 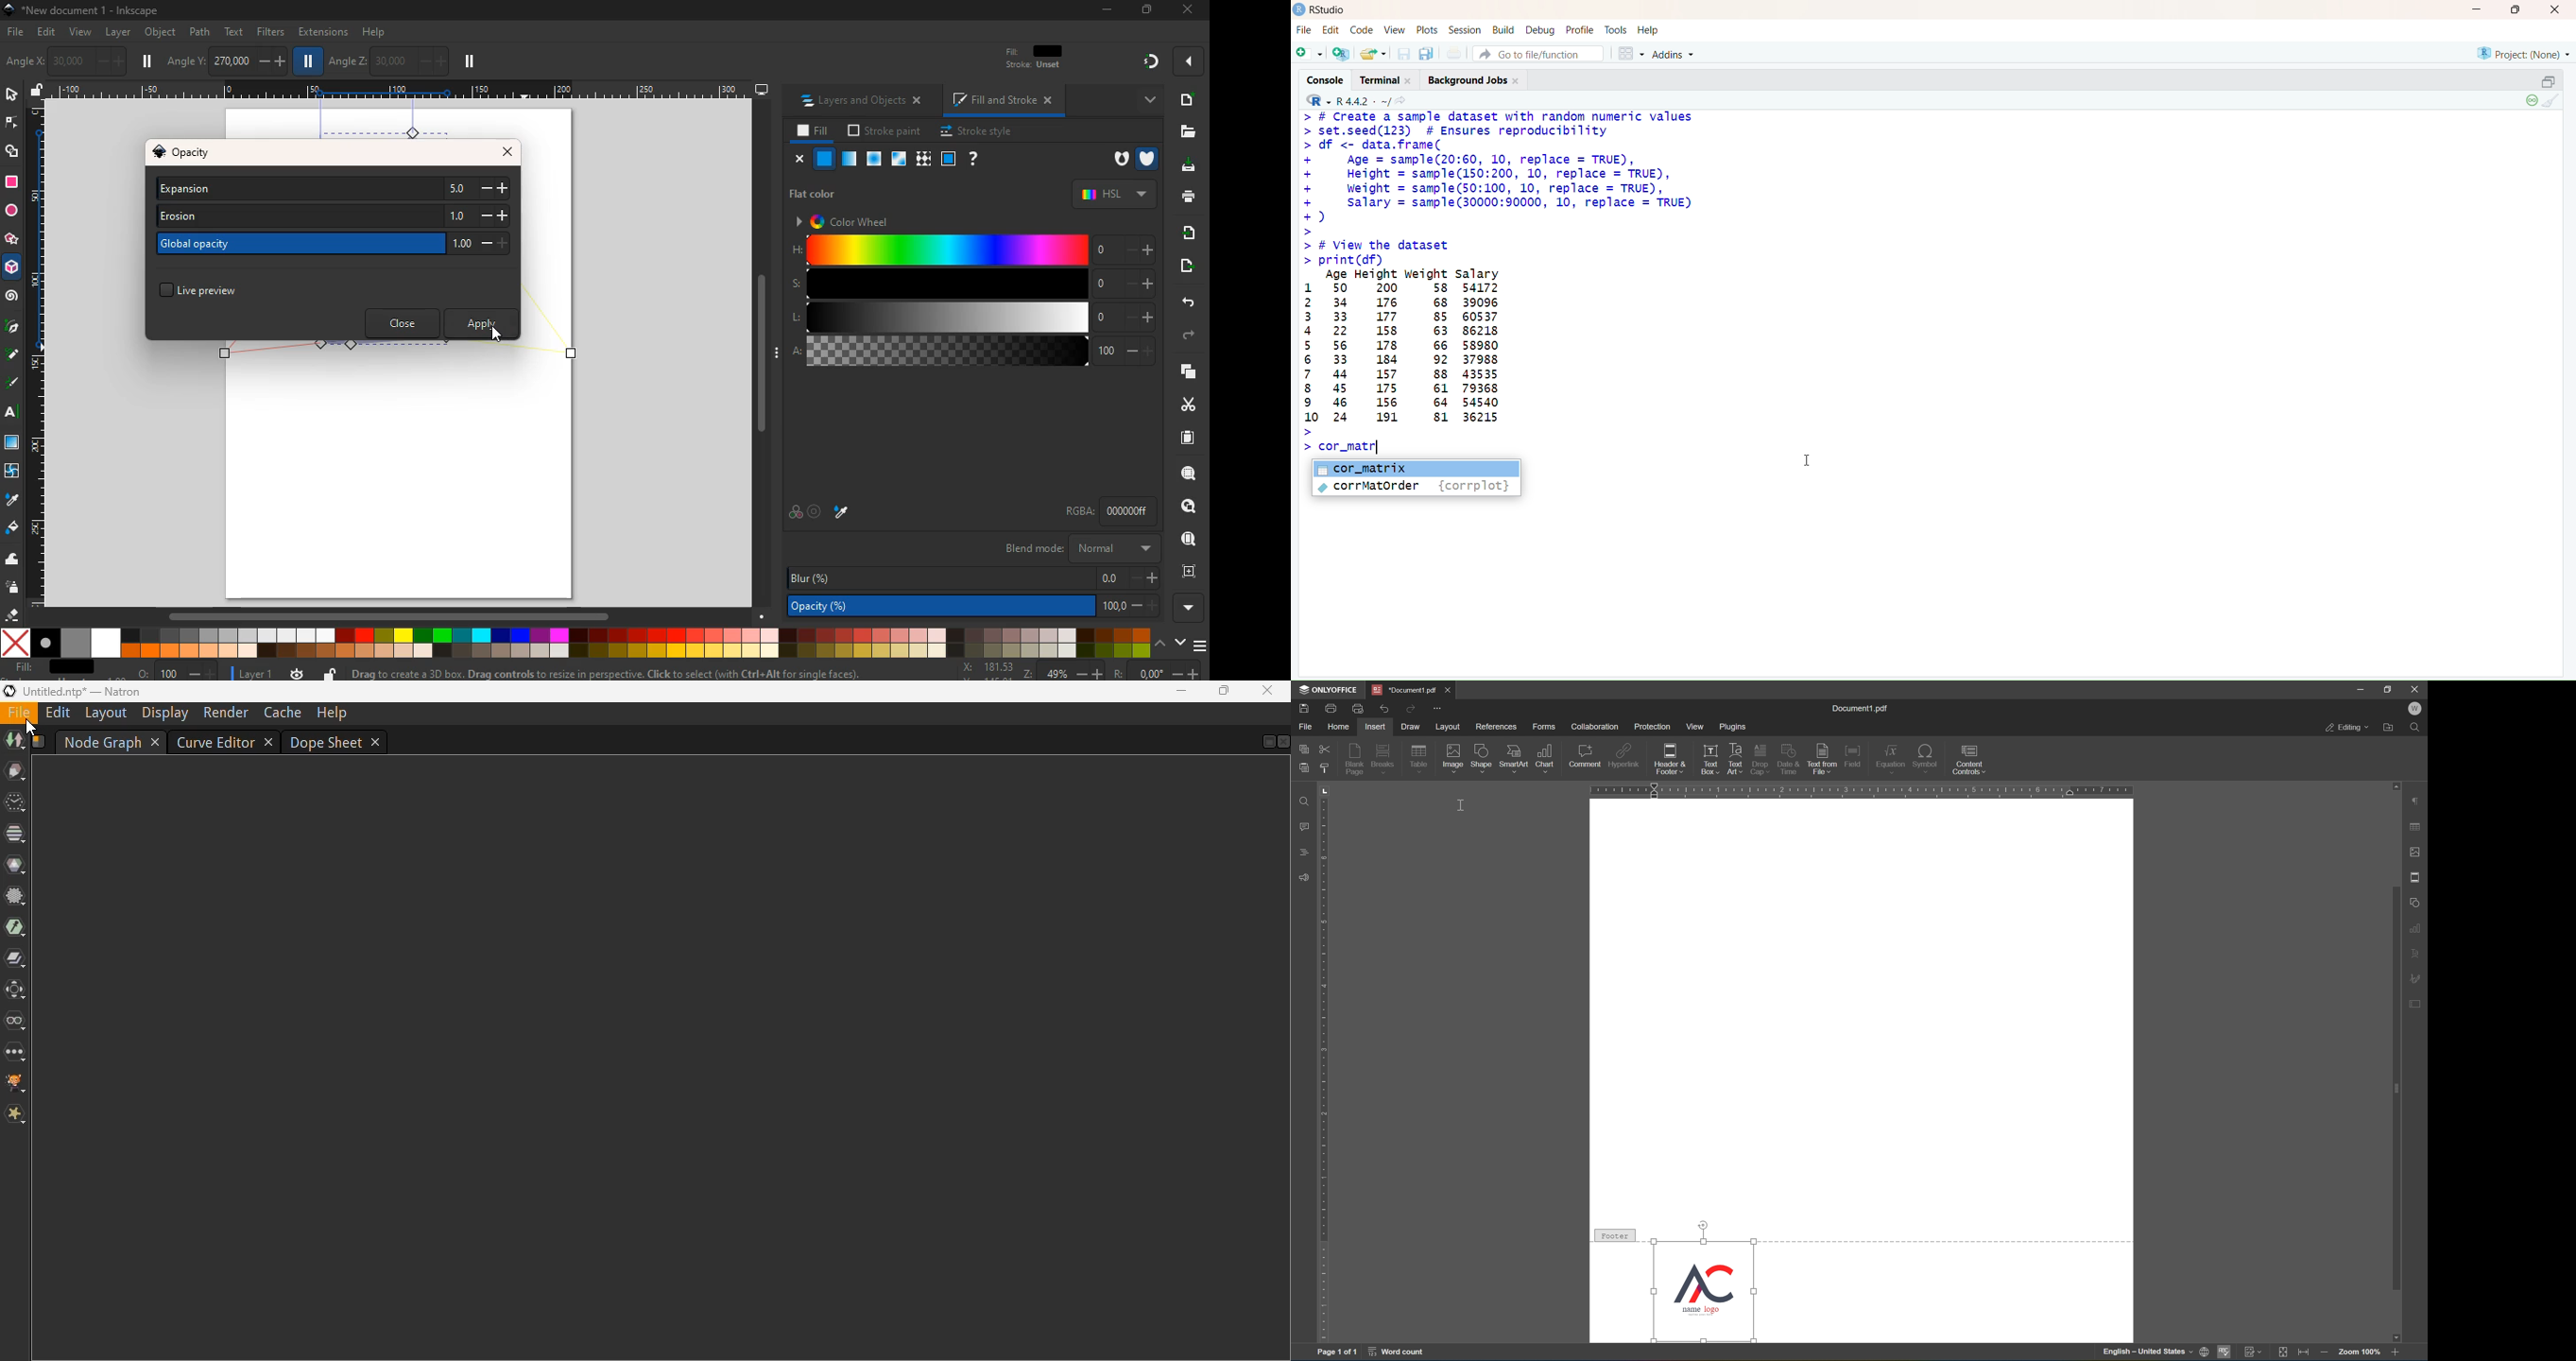 I want to click on drop cap, so click(x=1761, y=751).